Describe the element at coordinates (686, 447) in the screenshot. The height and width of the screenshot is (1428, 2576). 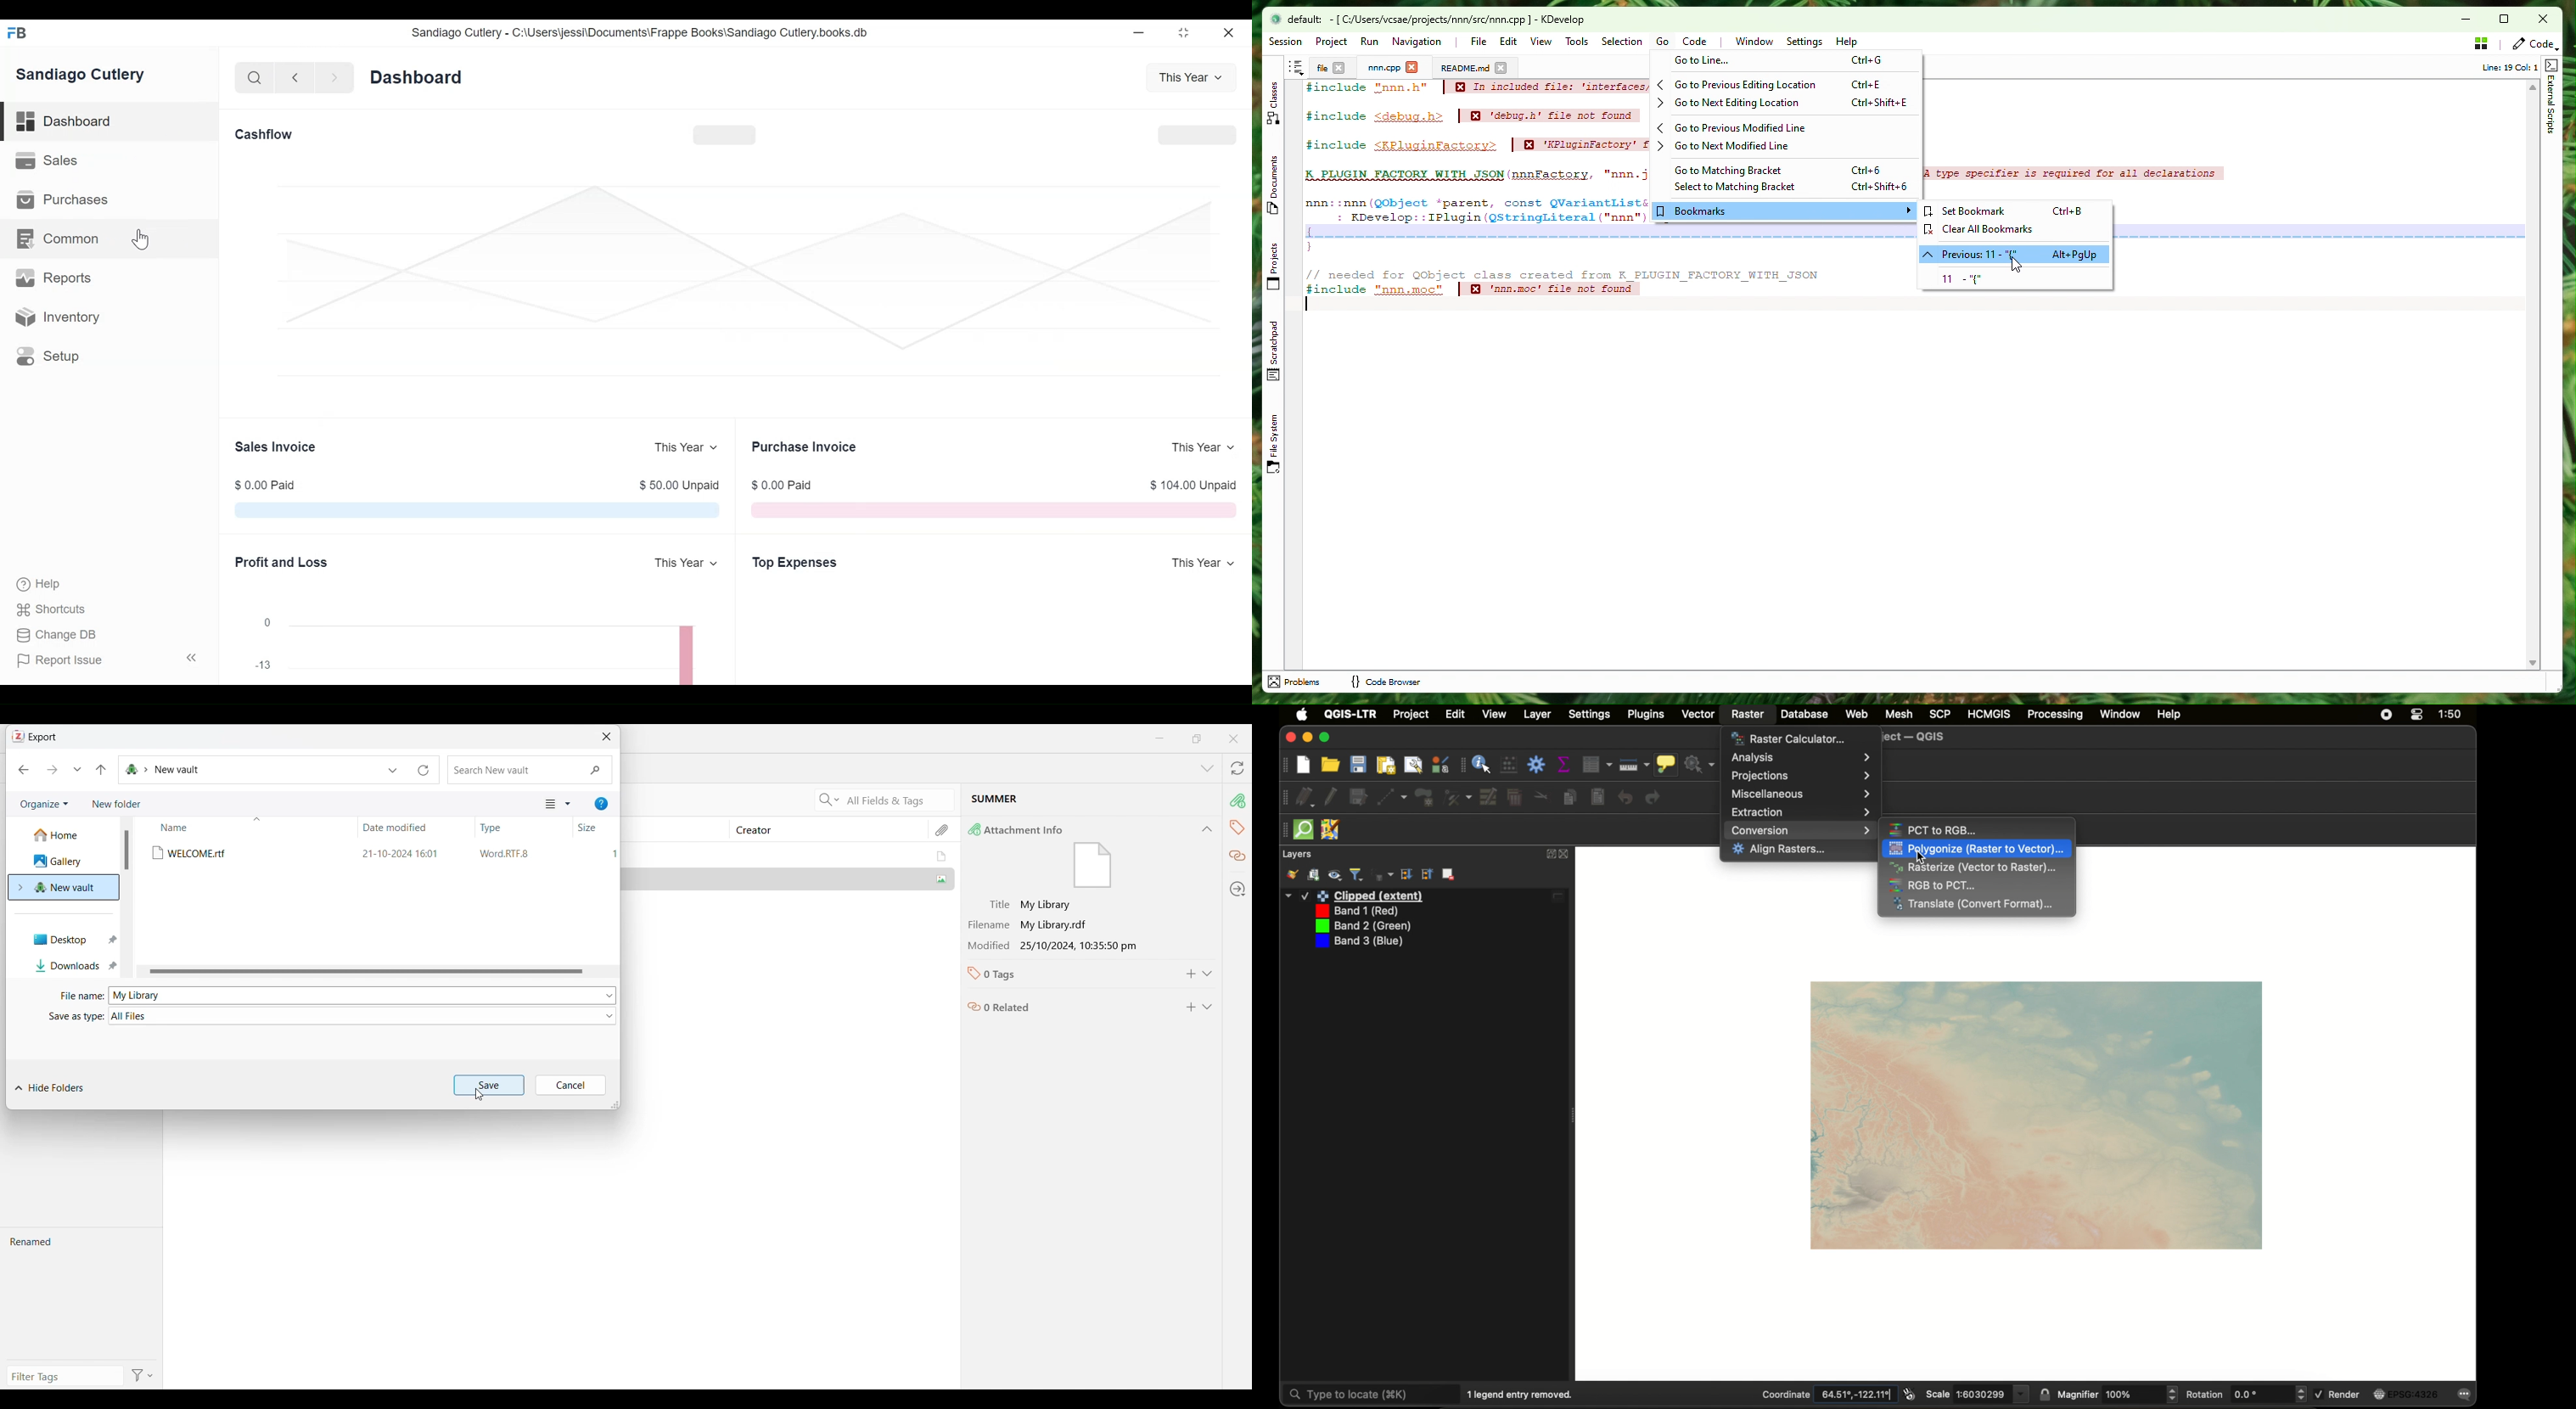
I see `This Year` at that location.